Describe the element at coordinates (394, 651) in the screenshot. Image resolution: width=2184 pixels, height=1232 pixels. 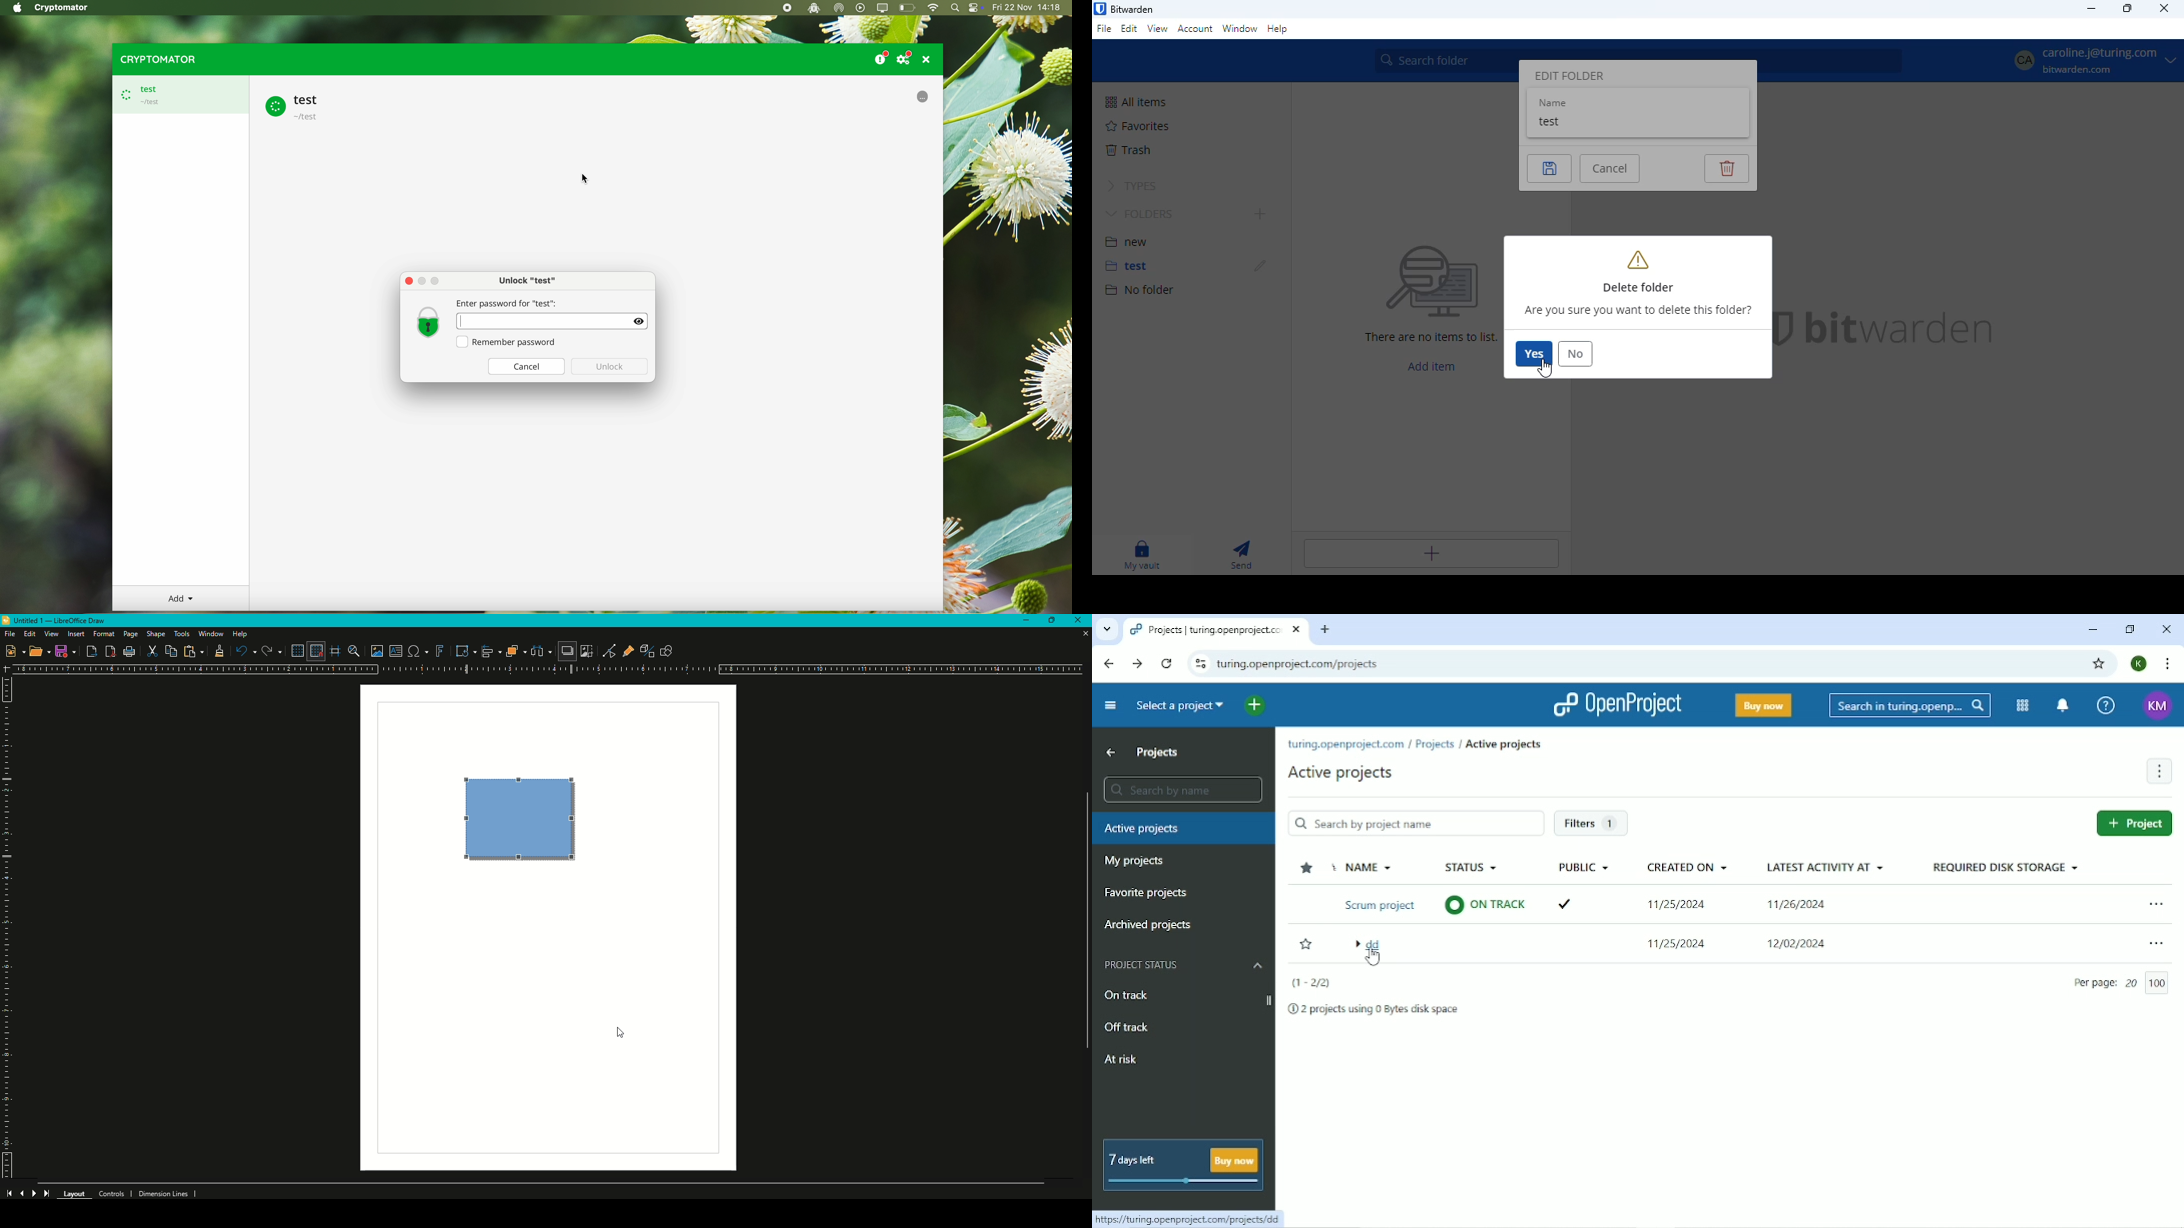
I see `Insert Text Box` at that location.